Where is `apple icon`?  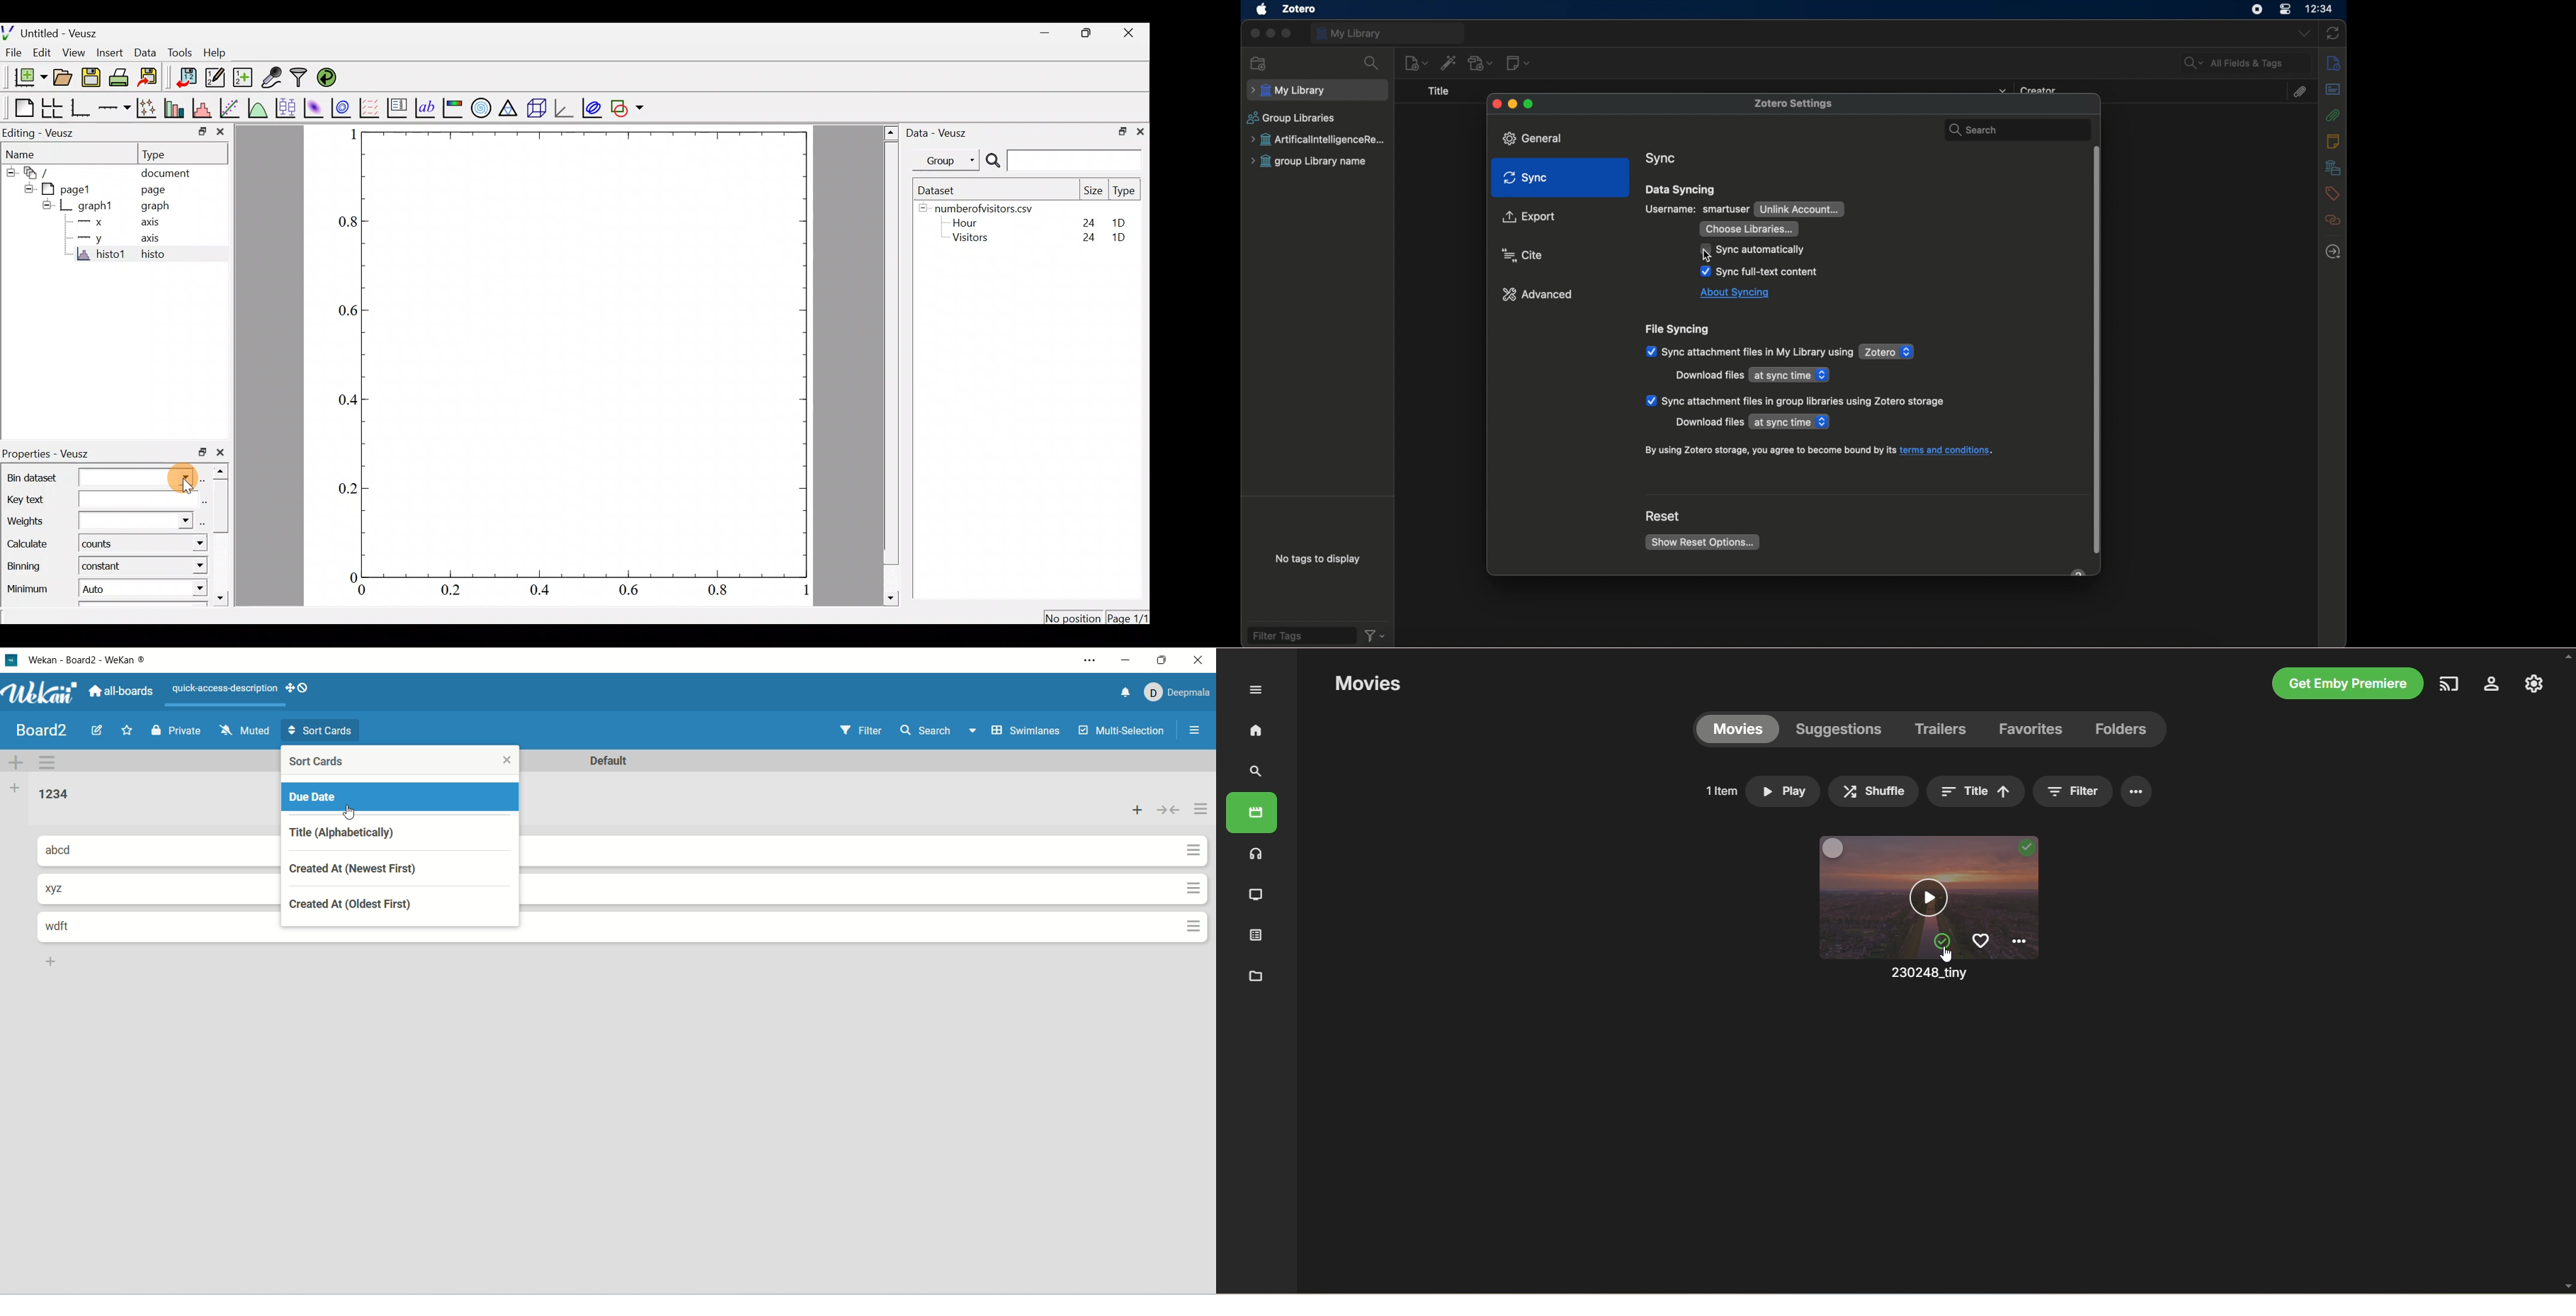 apple icon is located at coordinates (1261, 10).